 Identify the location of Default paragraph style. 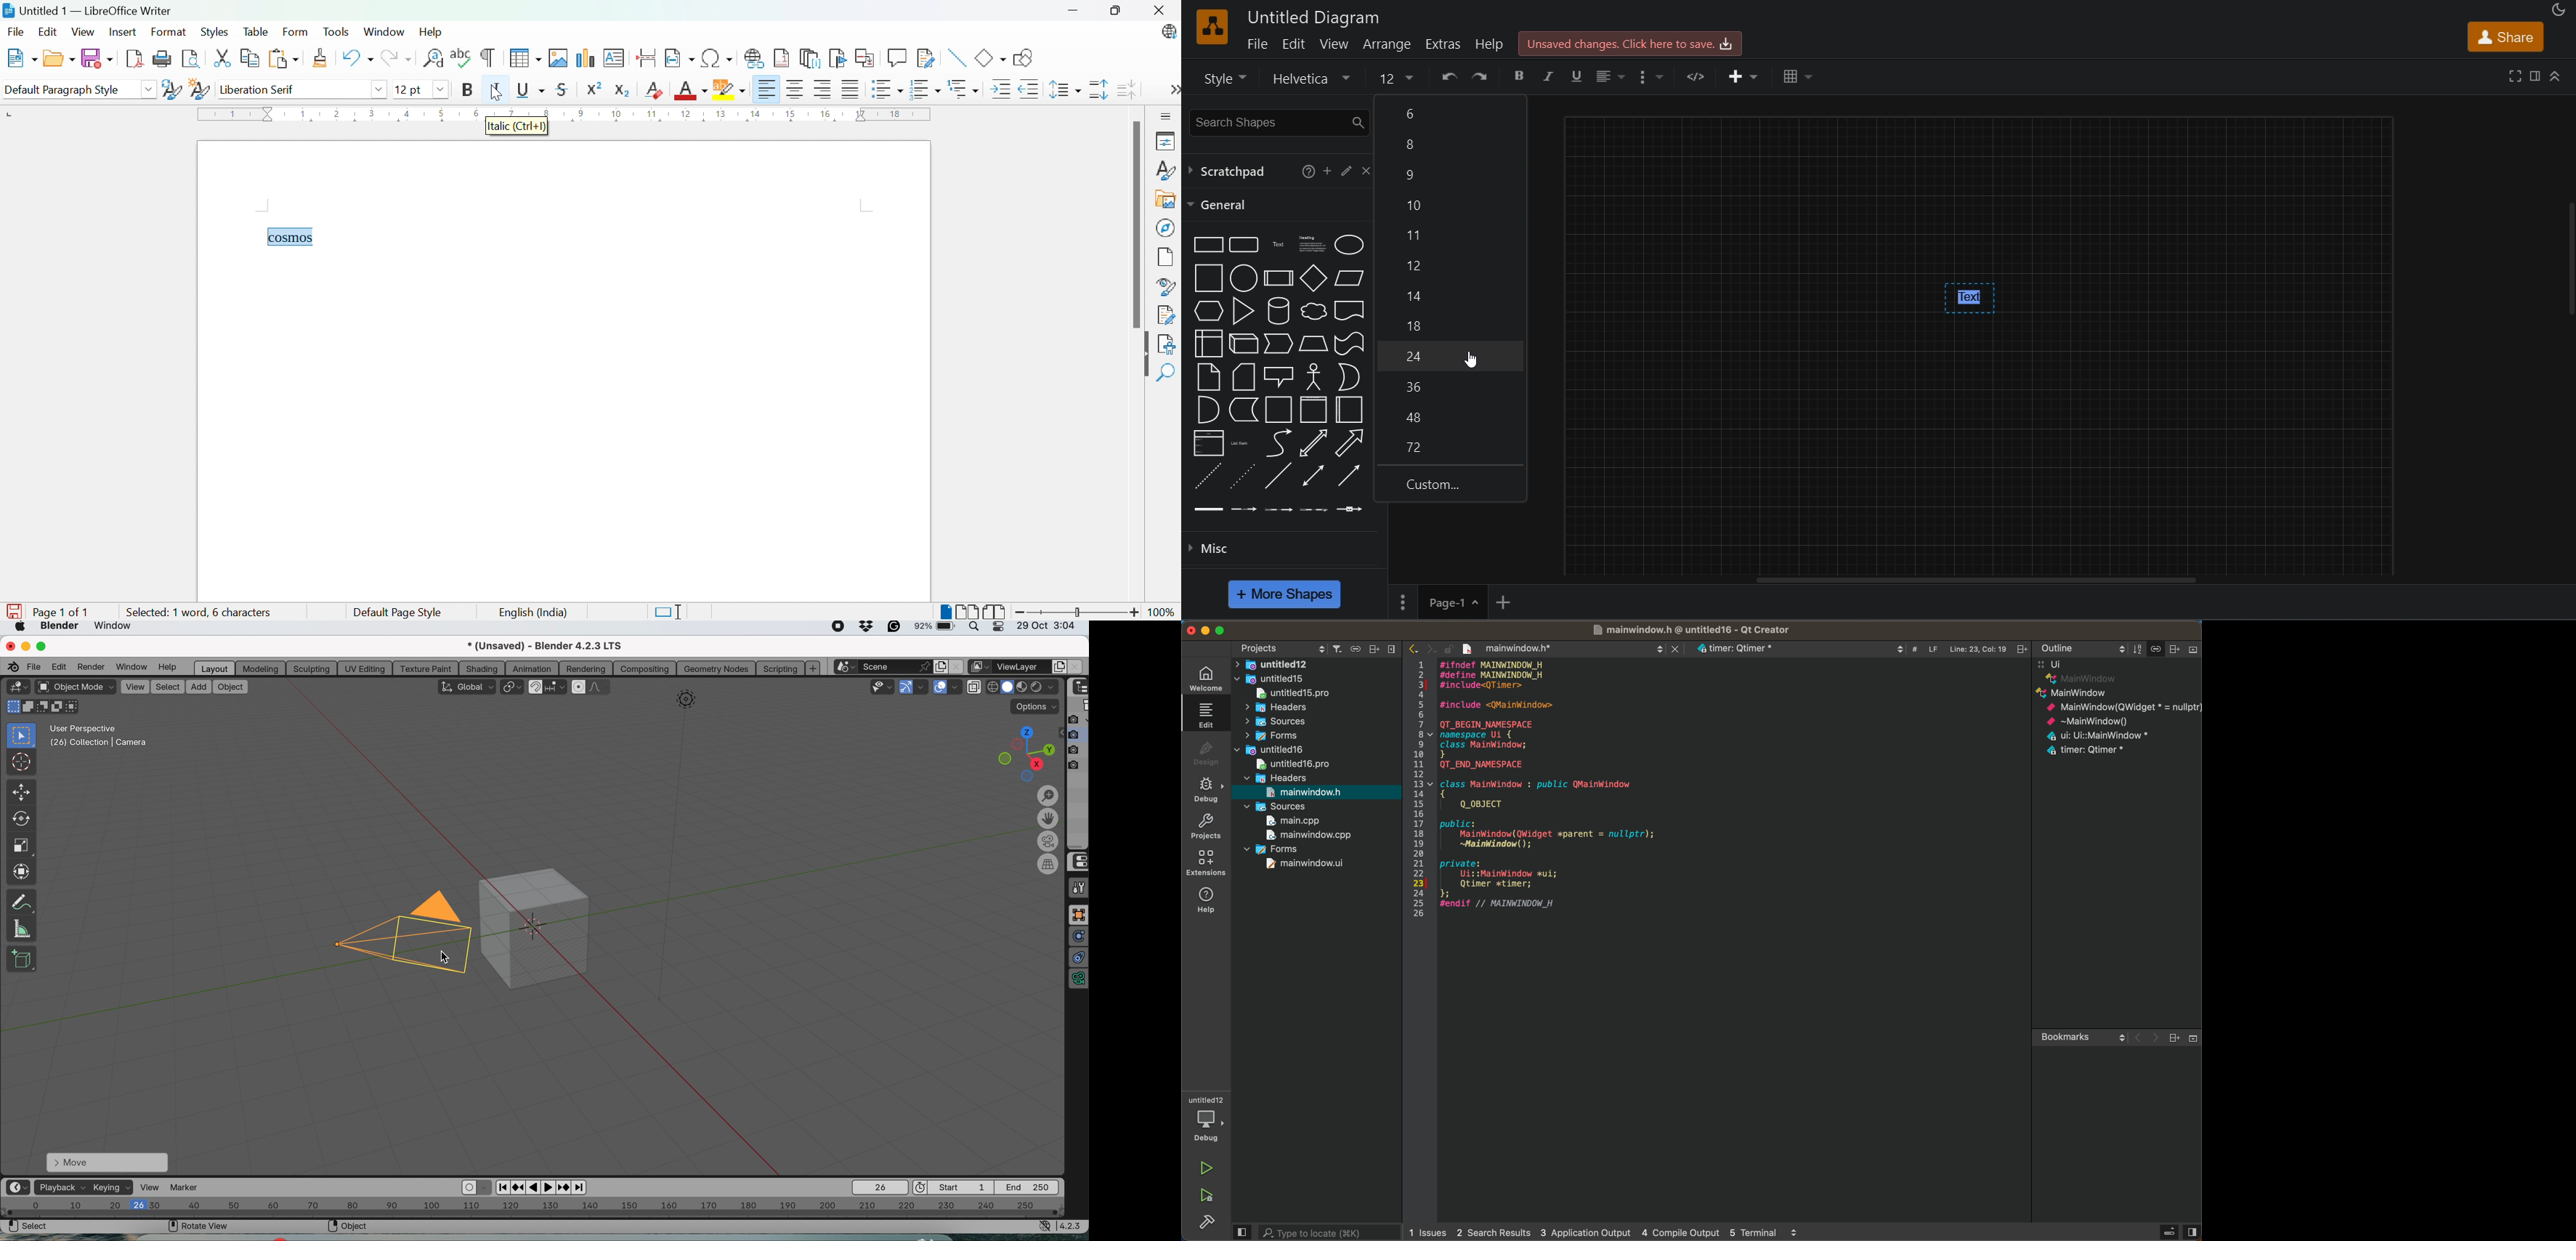
(62, 89).